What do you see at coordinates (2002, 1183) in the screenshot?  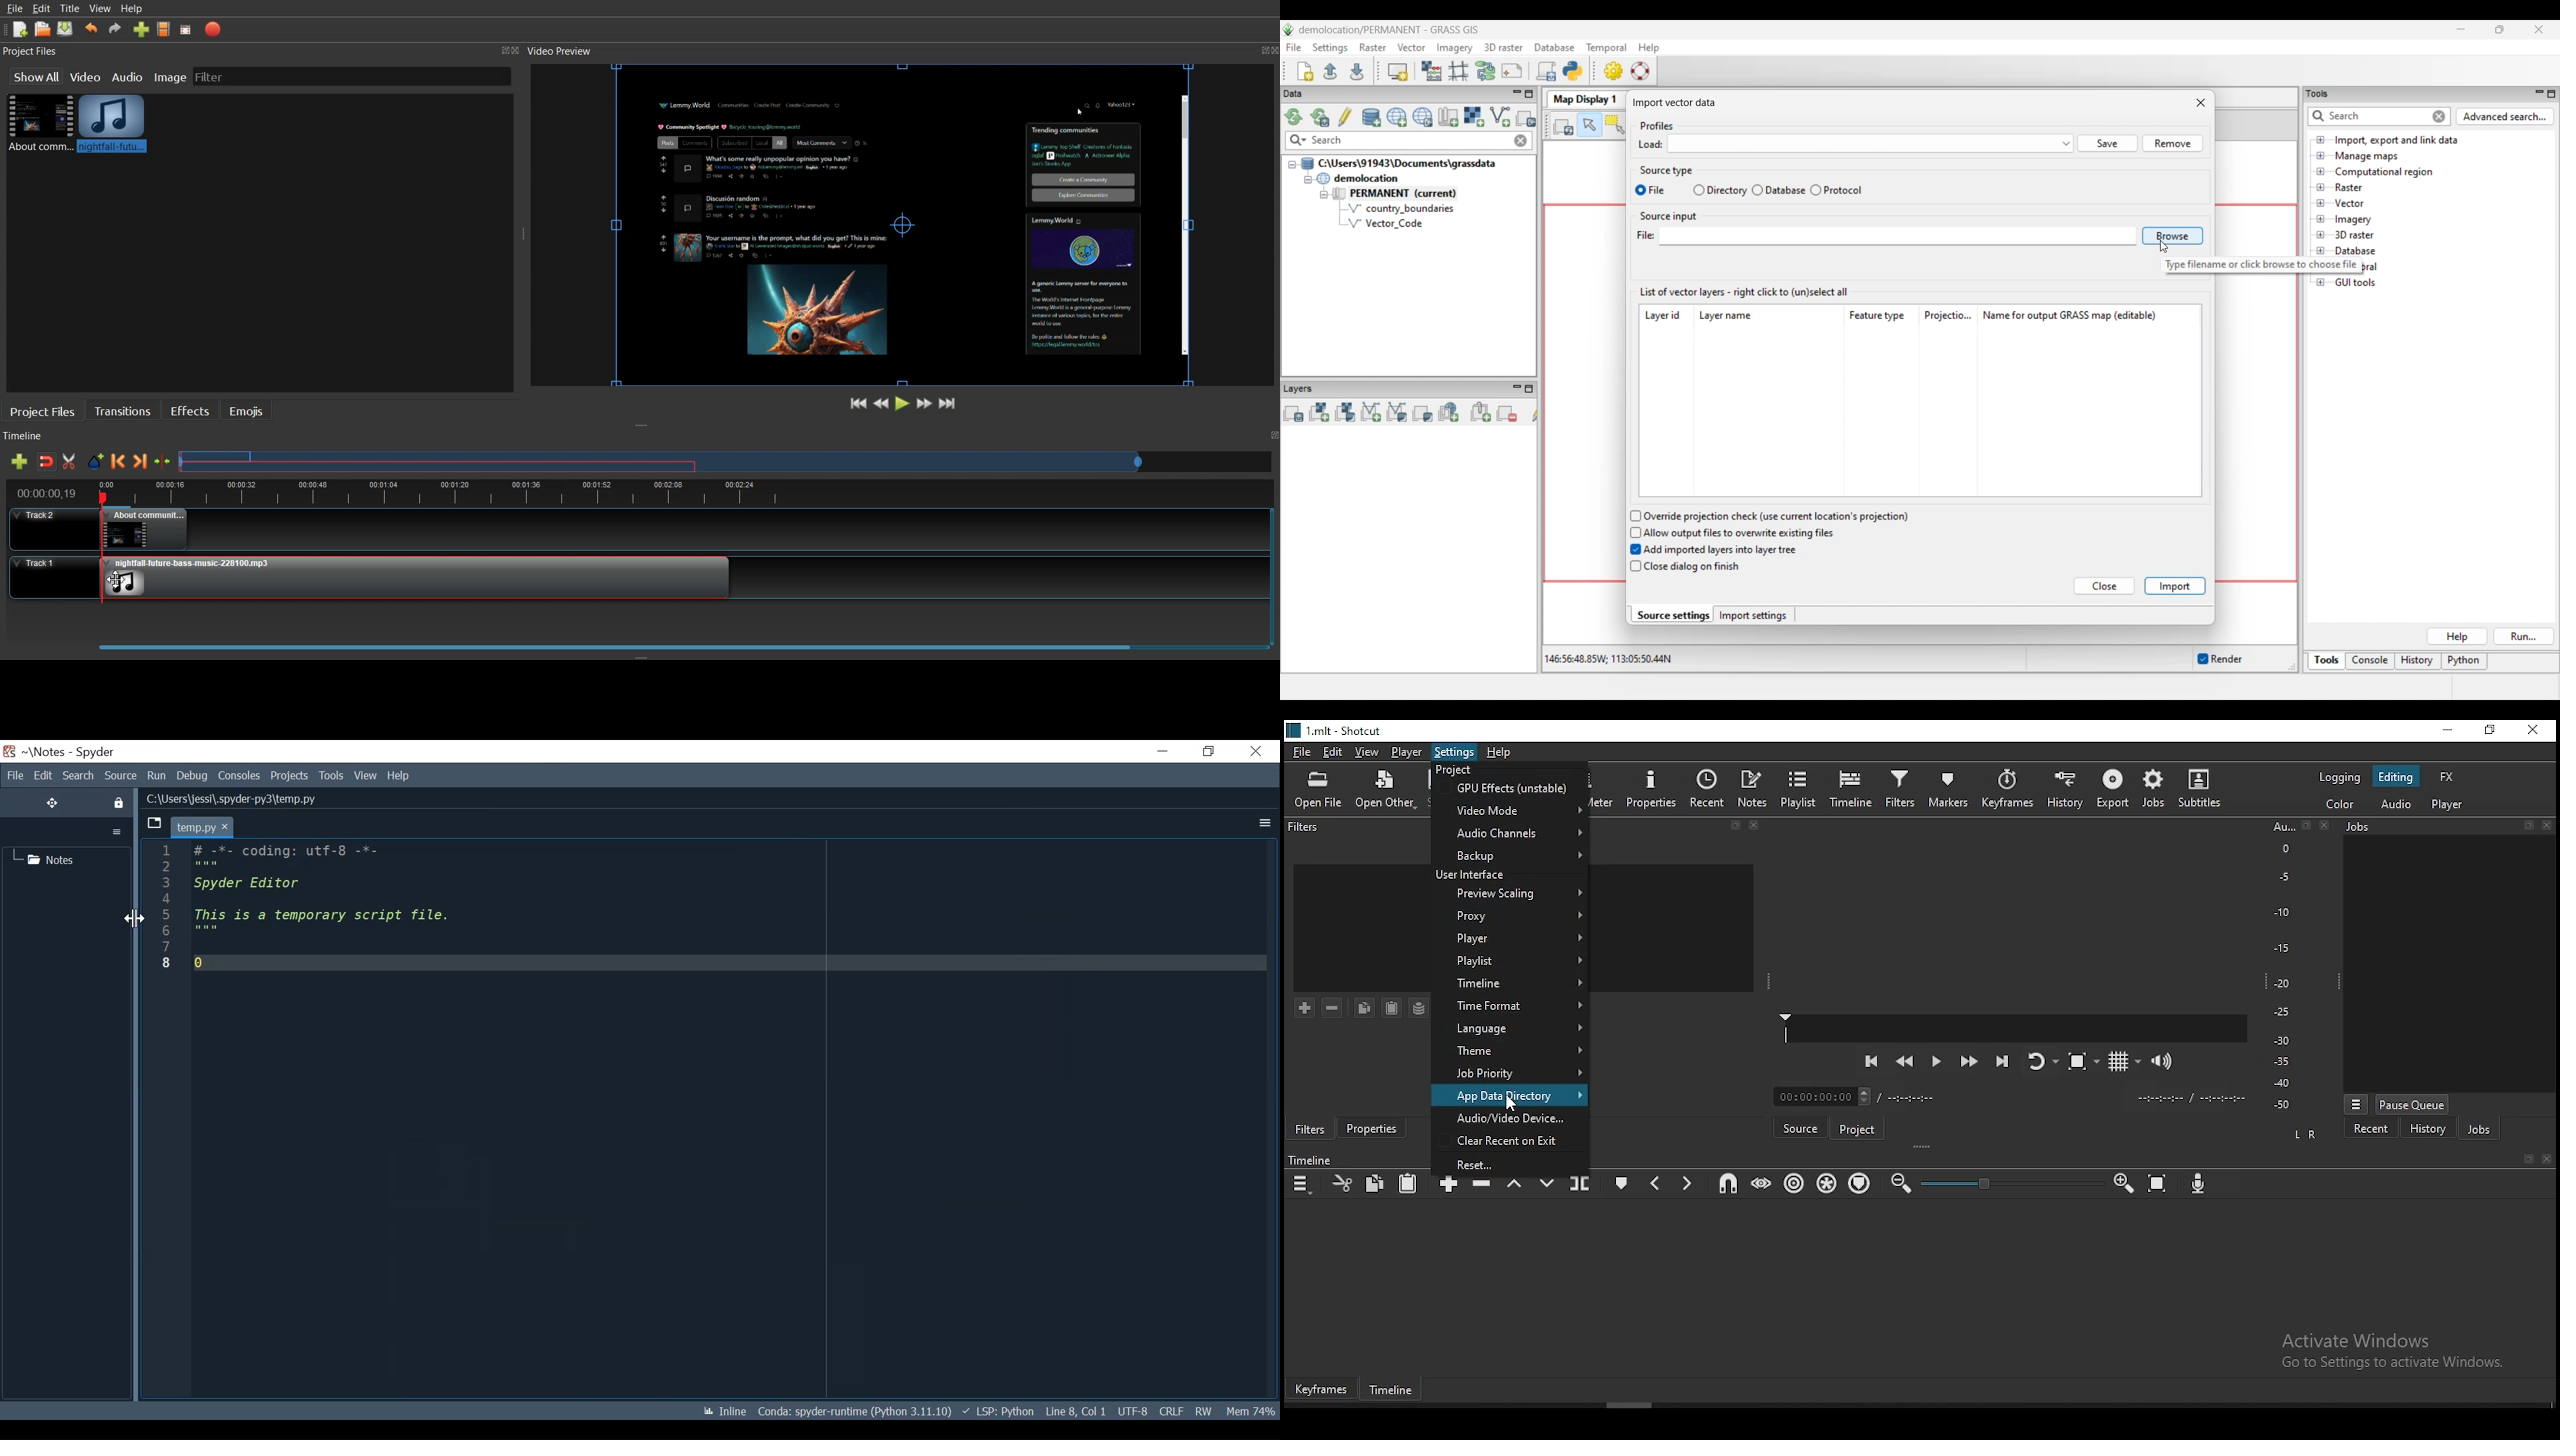 I see `zoom in or zoom out bar` at bounding box center [2002, 1183].